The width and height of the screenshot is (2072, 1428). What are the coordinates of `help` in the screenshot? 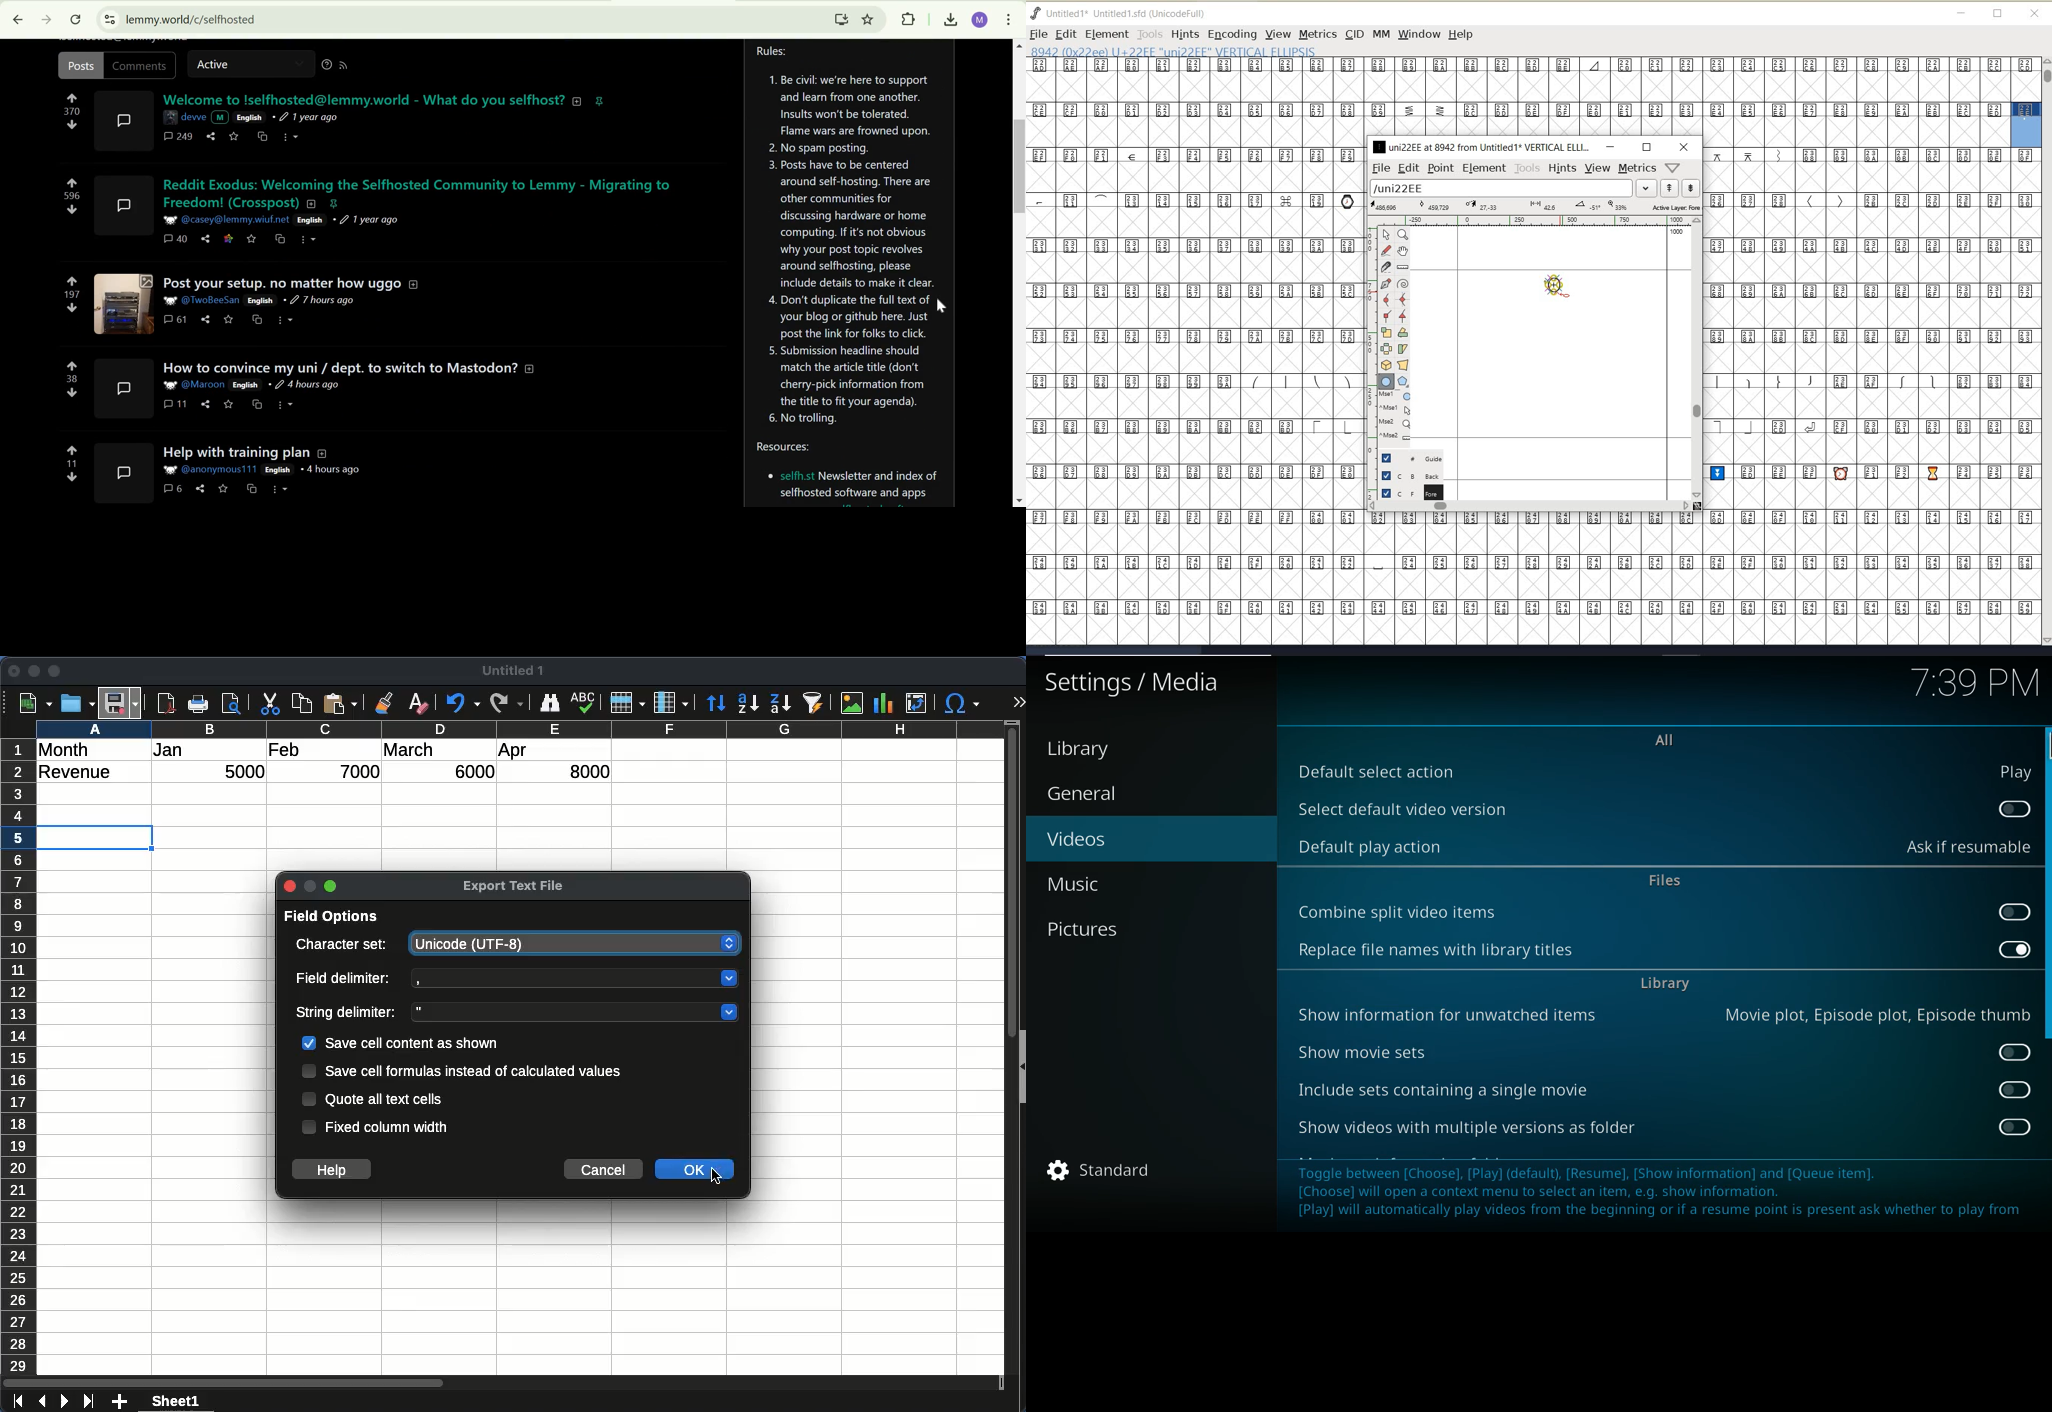 It's located at (1463, 35).